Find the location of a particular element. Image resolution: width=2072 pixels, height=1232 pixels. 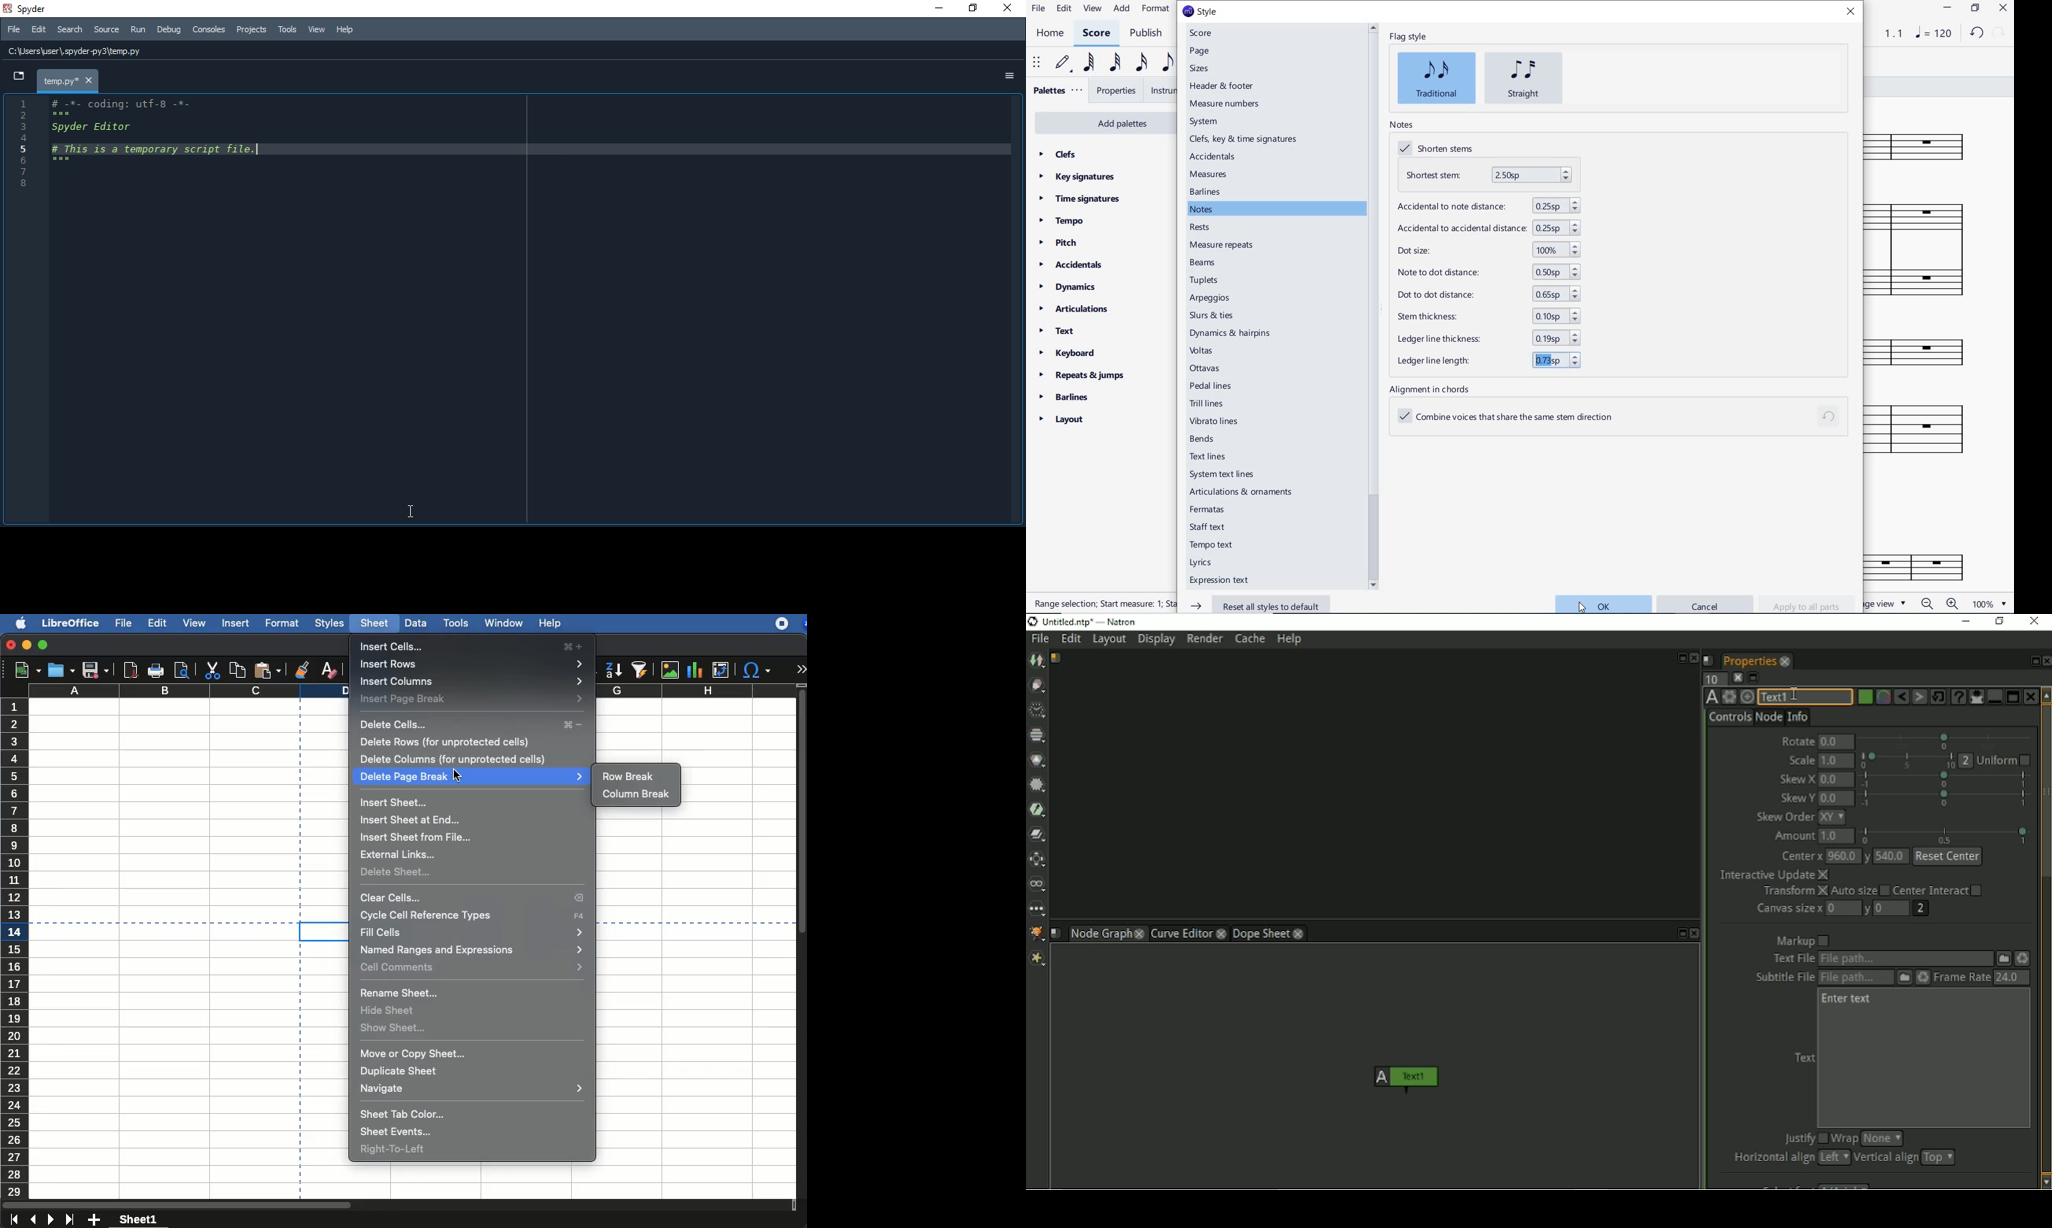

dynamics is located at coordinates (1069, 286).